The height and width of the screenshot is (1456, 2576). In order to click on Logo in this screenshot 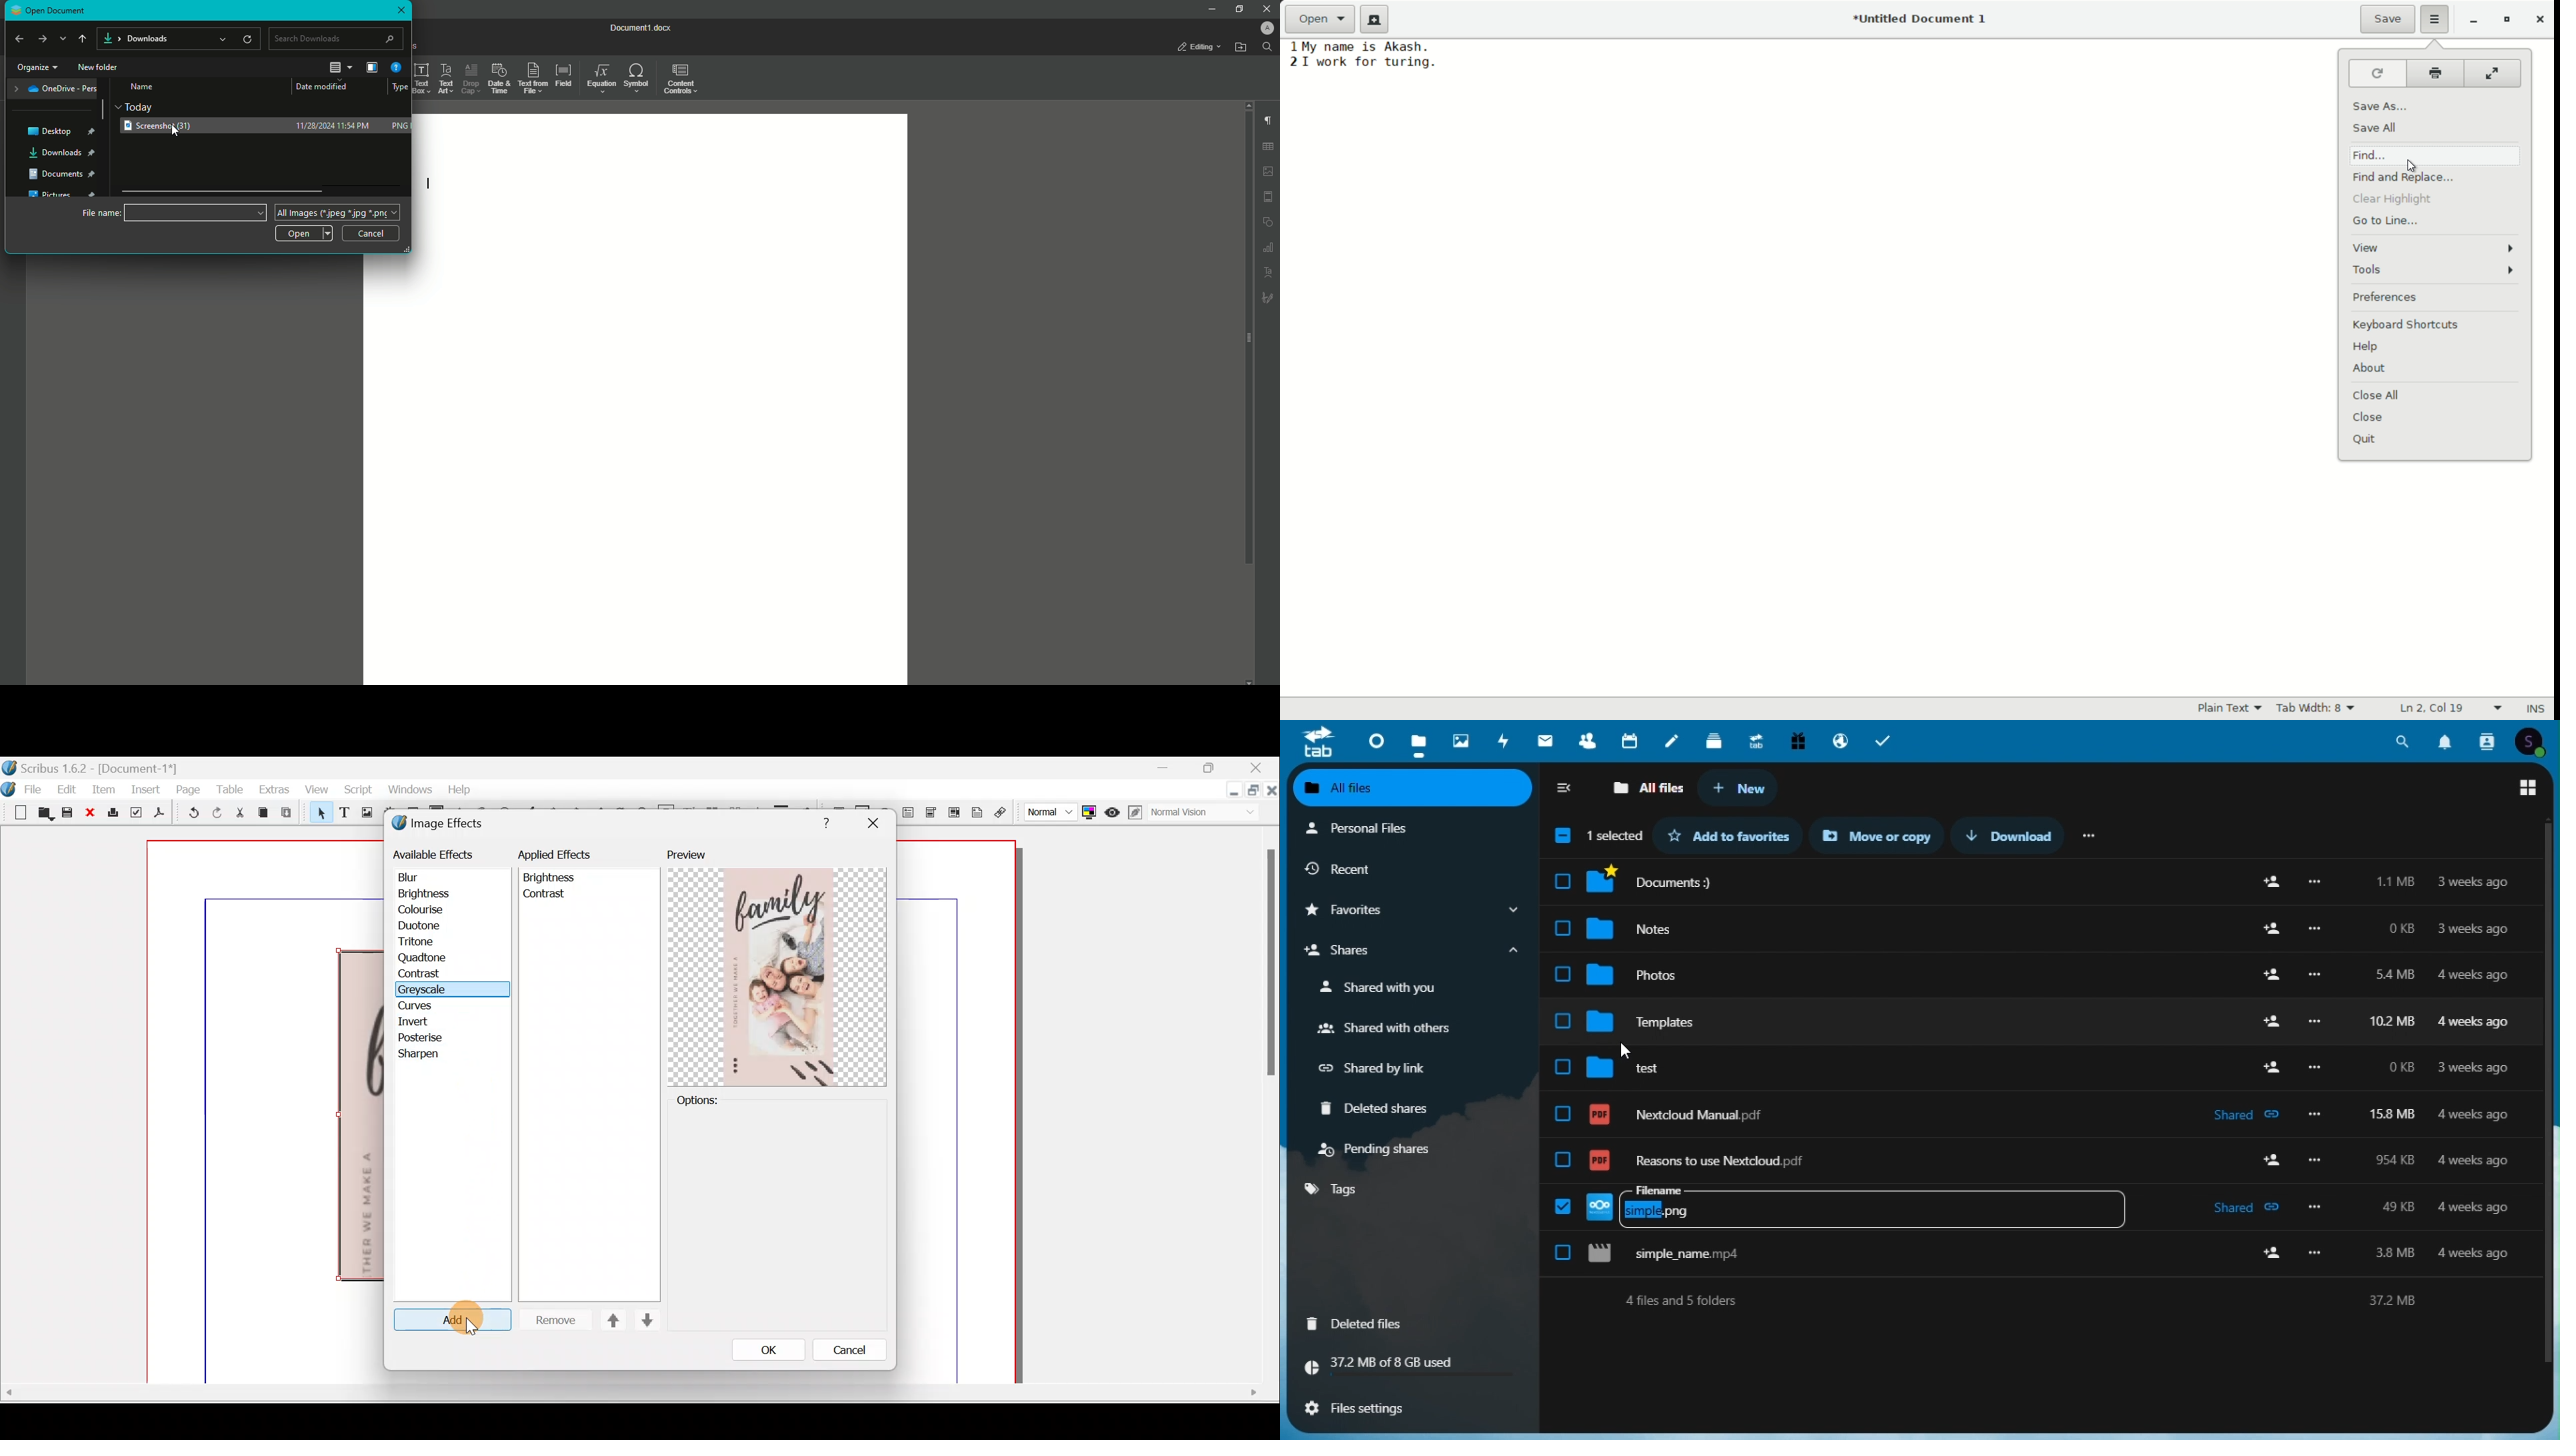, I will do `click(11, 789)`.